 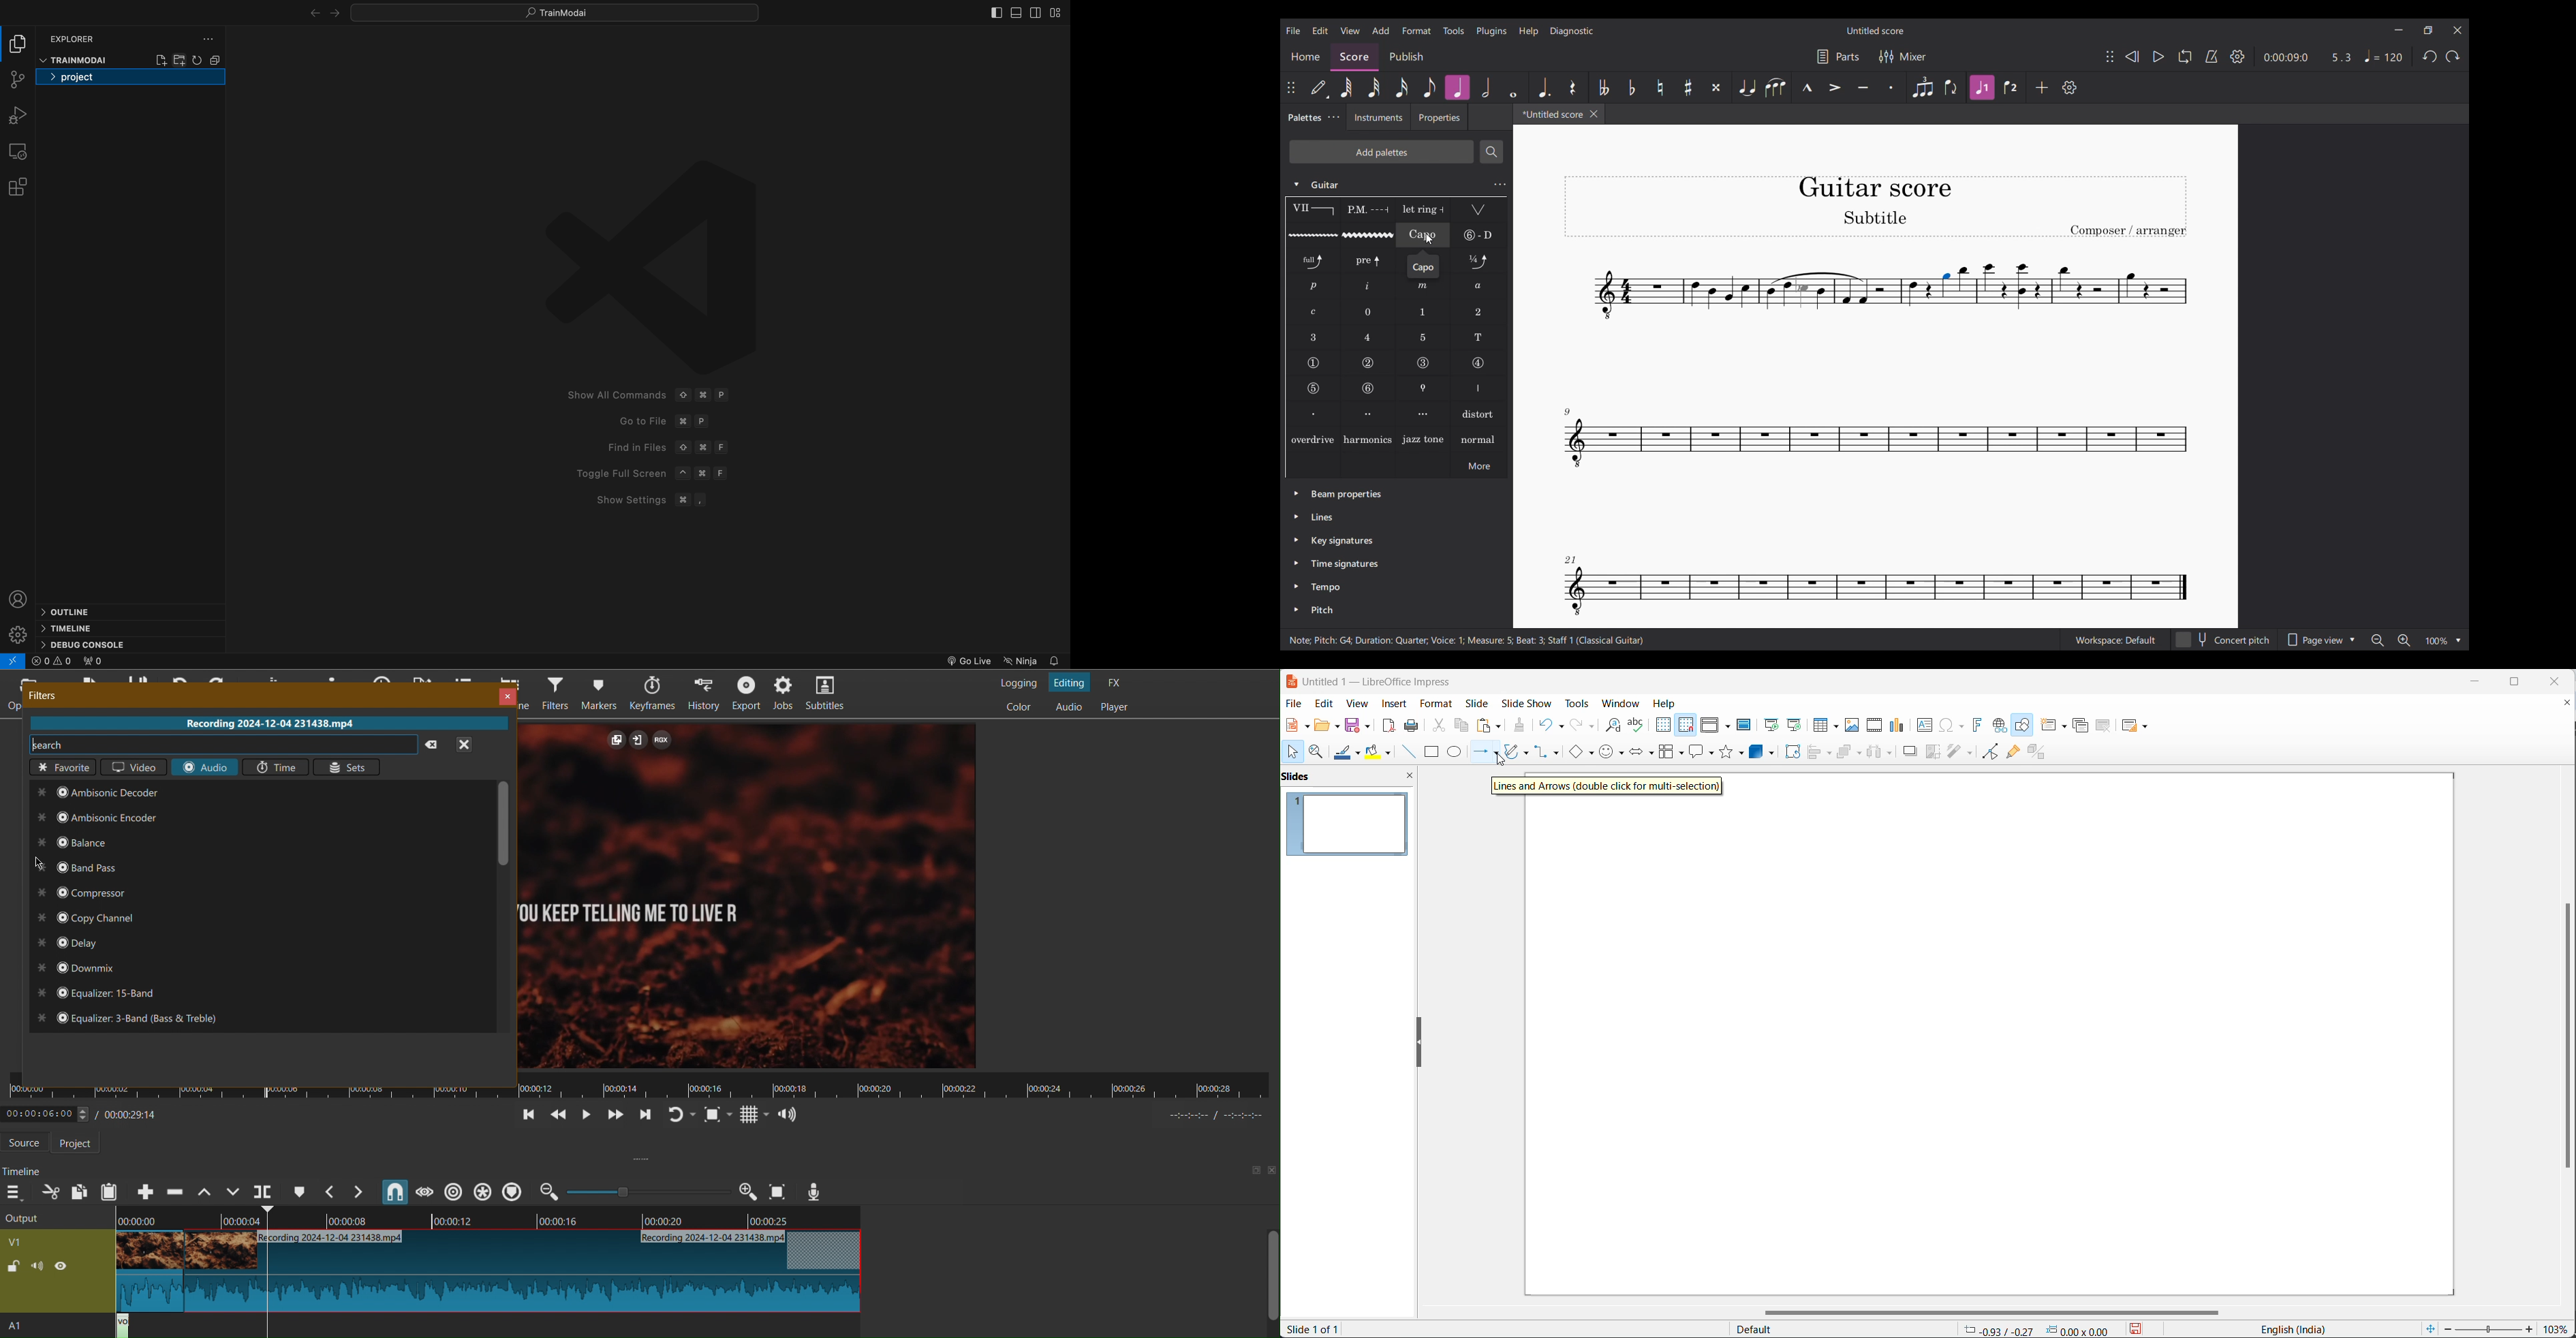 I want to click on file options, so click(x=1297, y=726).